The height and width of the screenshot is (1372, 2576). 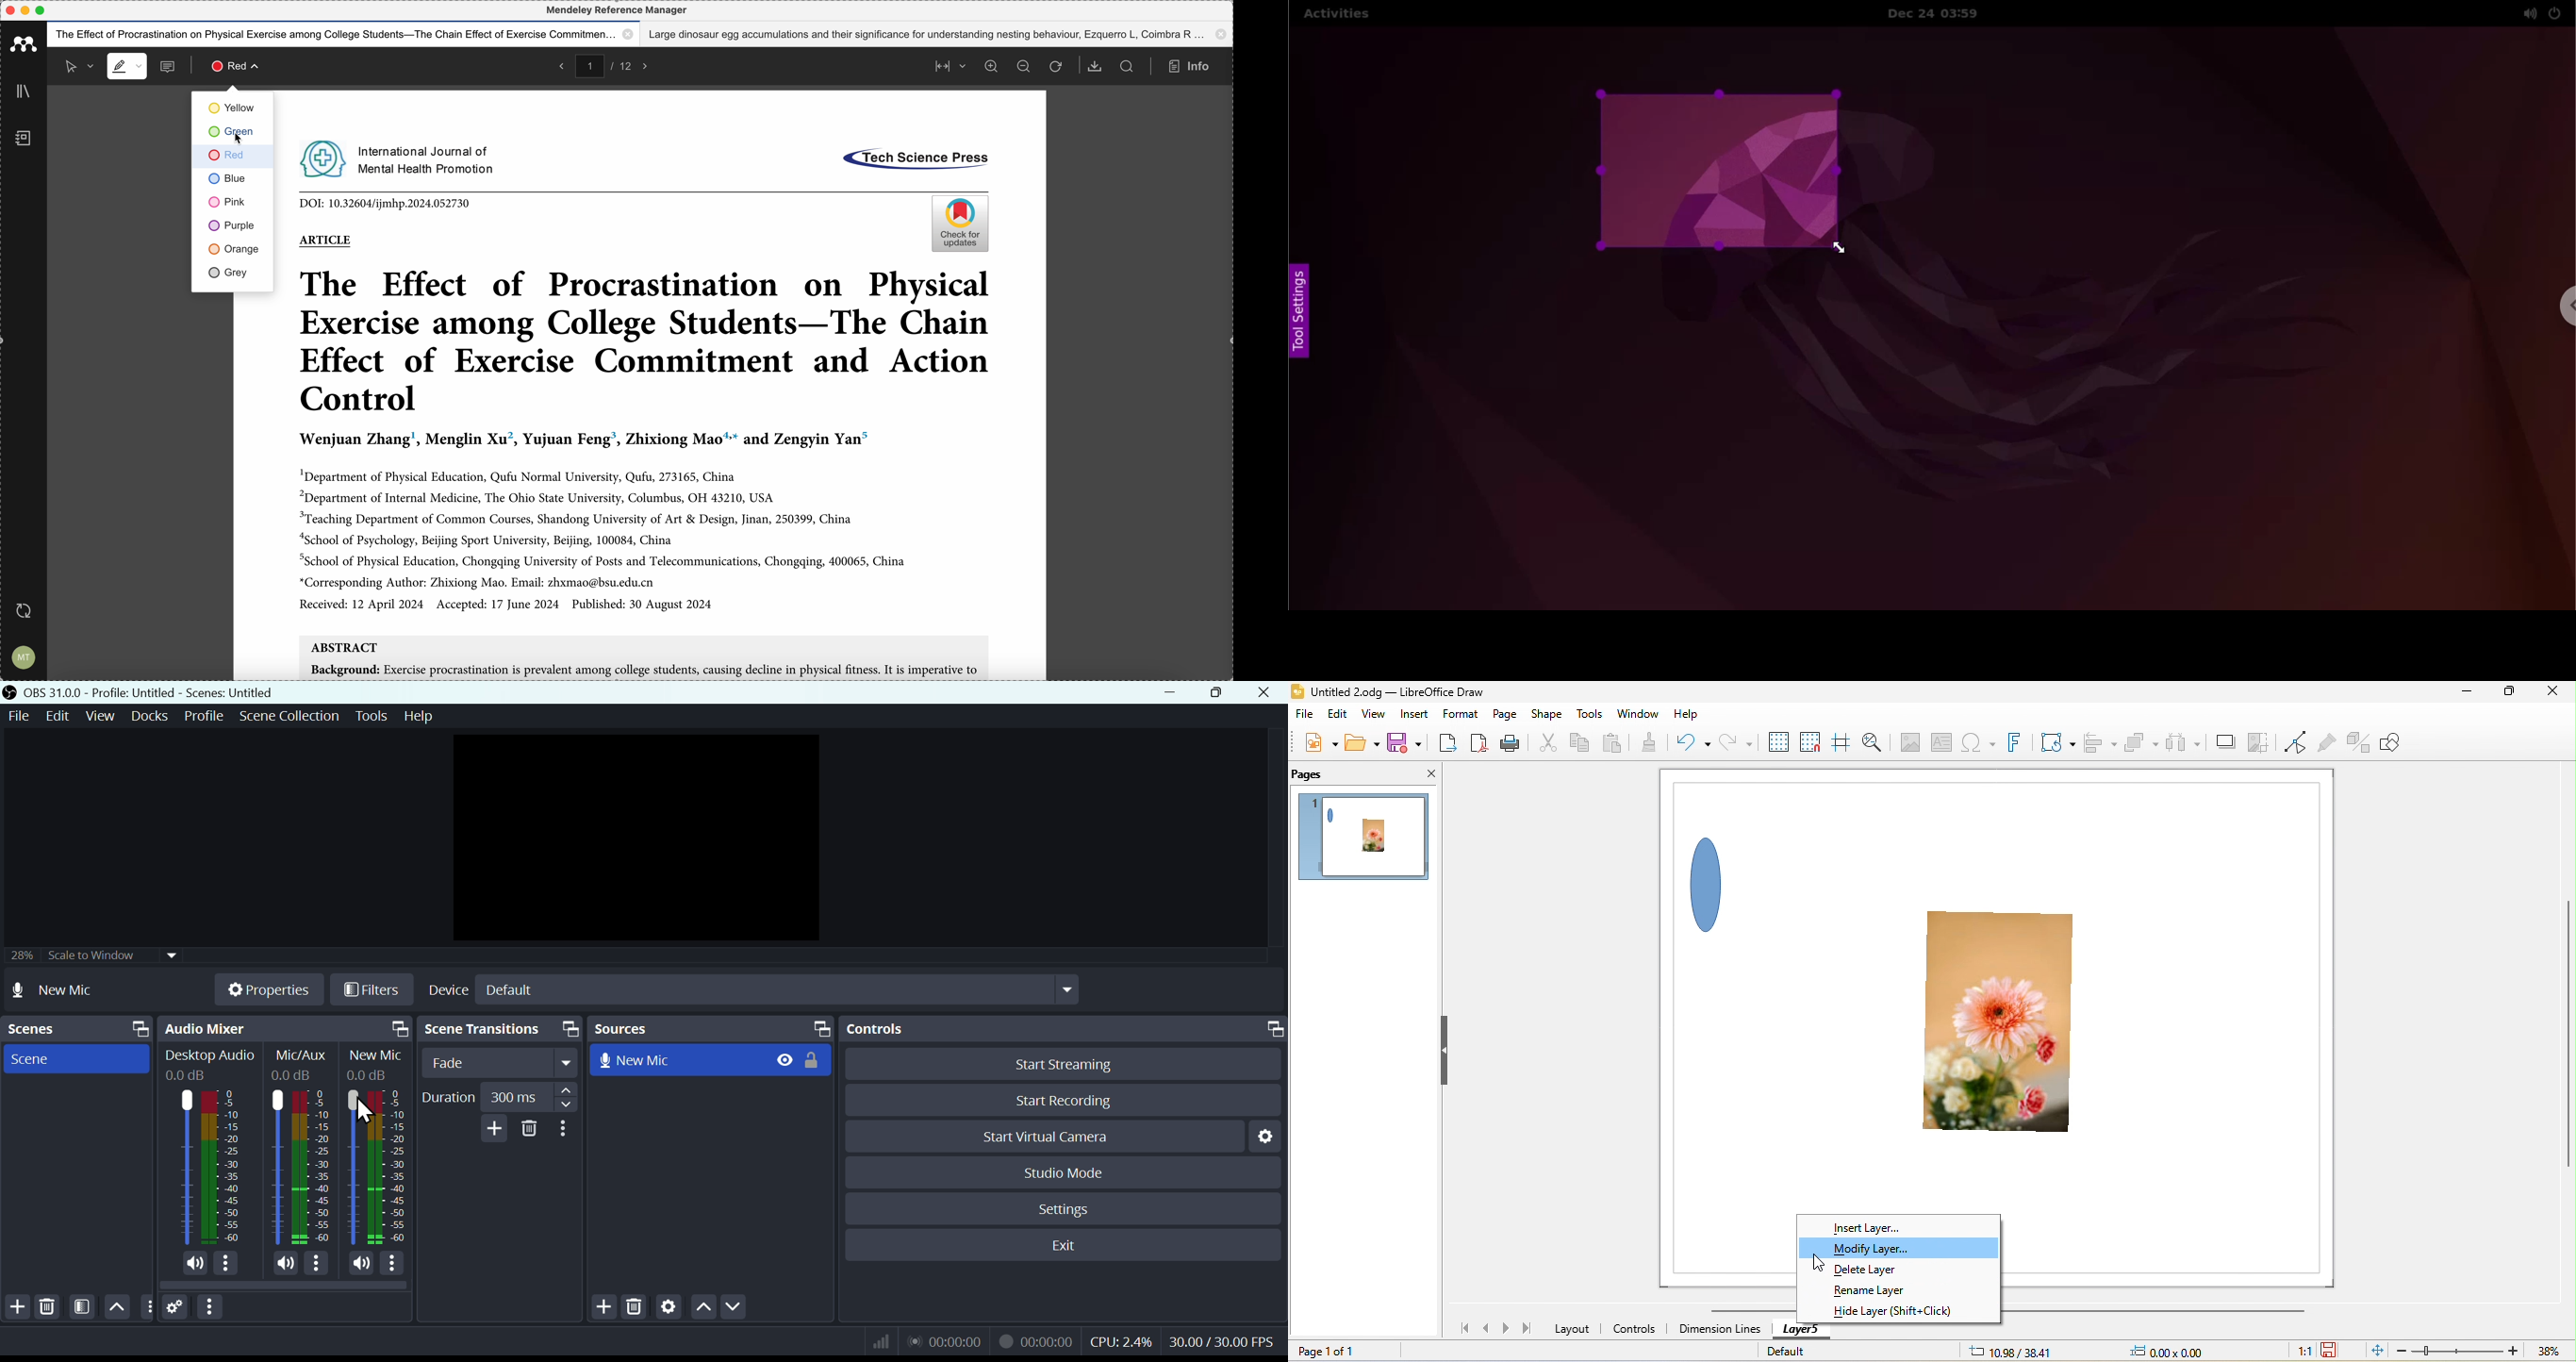 What do you see at coordinates (702, 1310) in the screenshot?
I see `Up` at bounding box center [702, 1310].